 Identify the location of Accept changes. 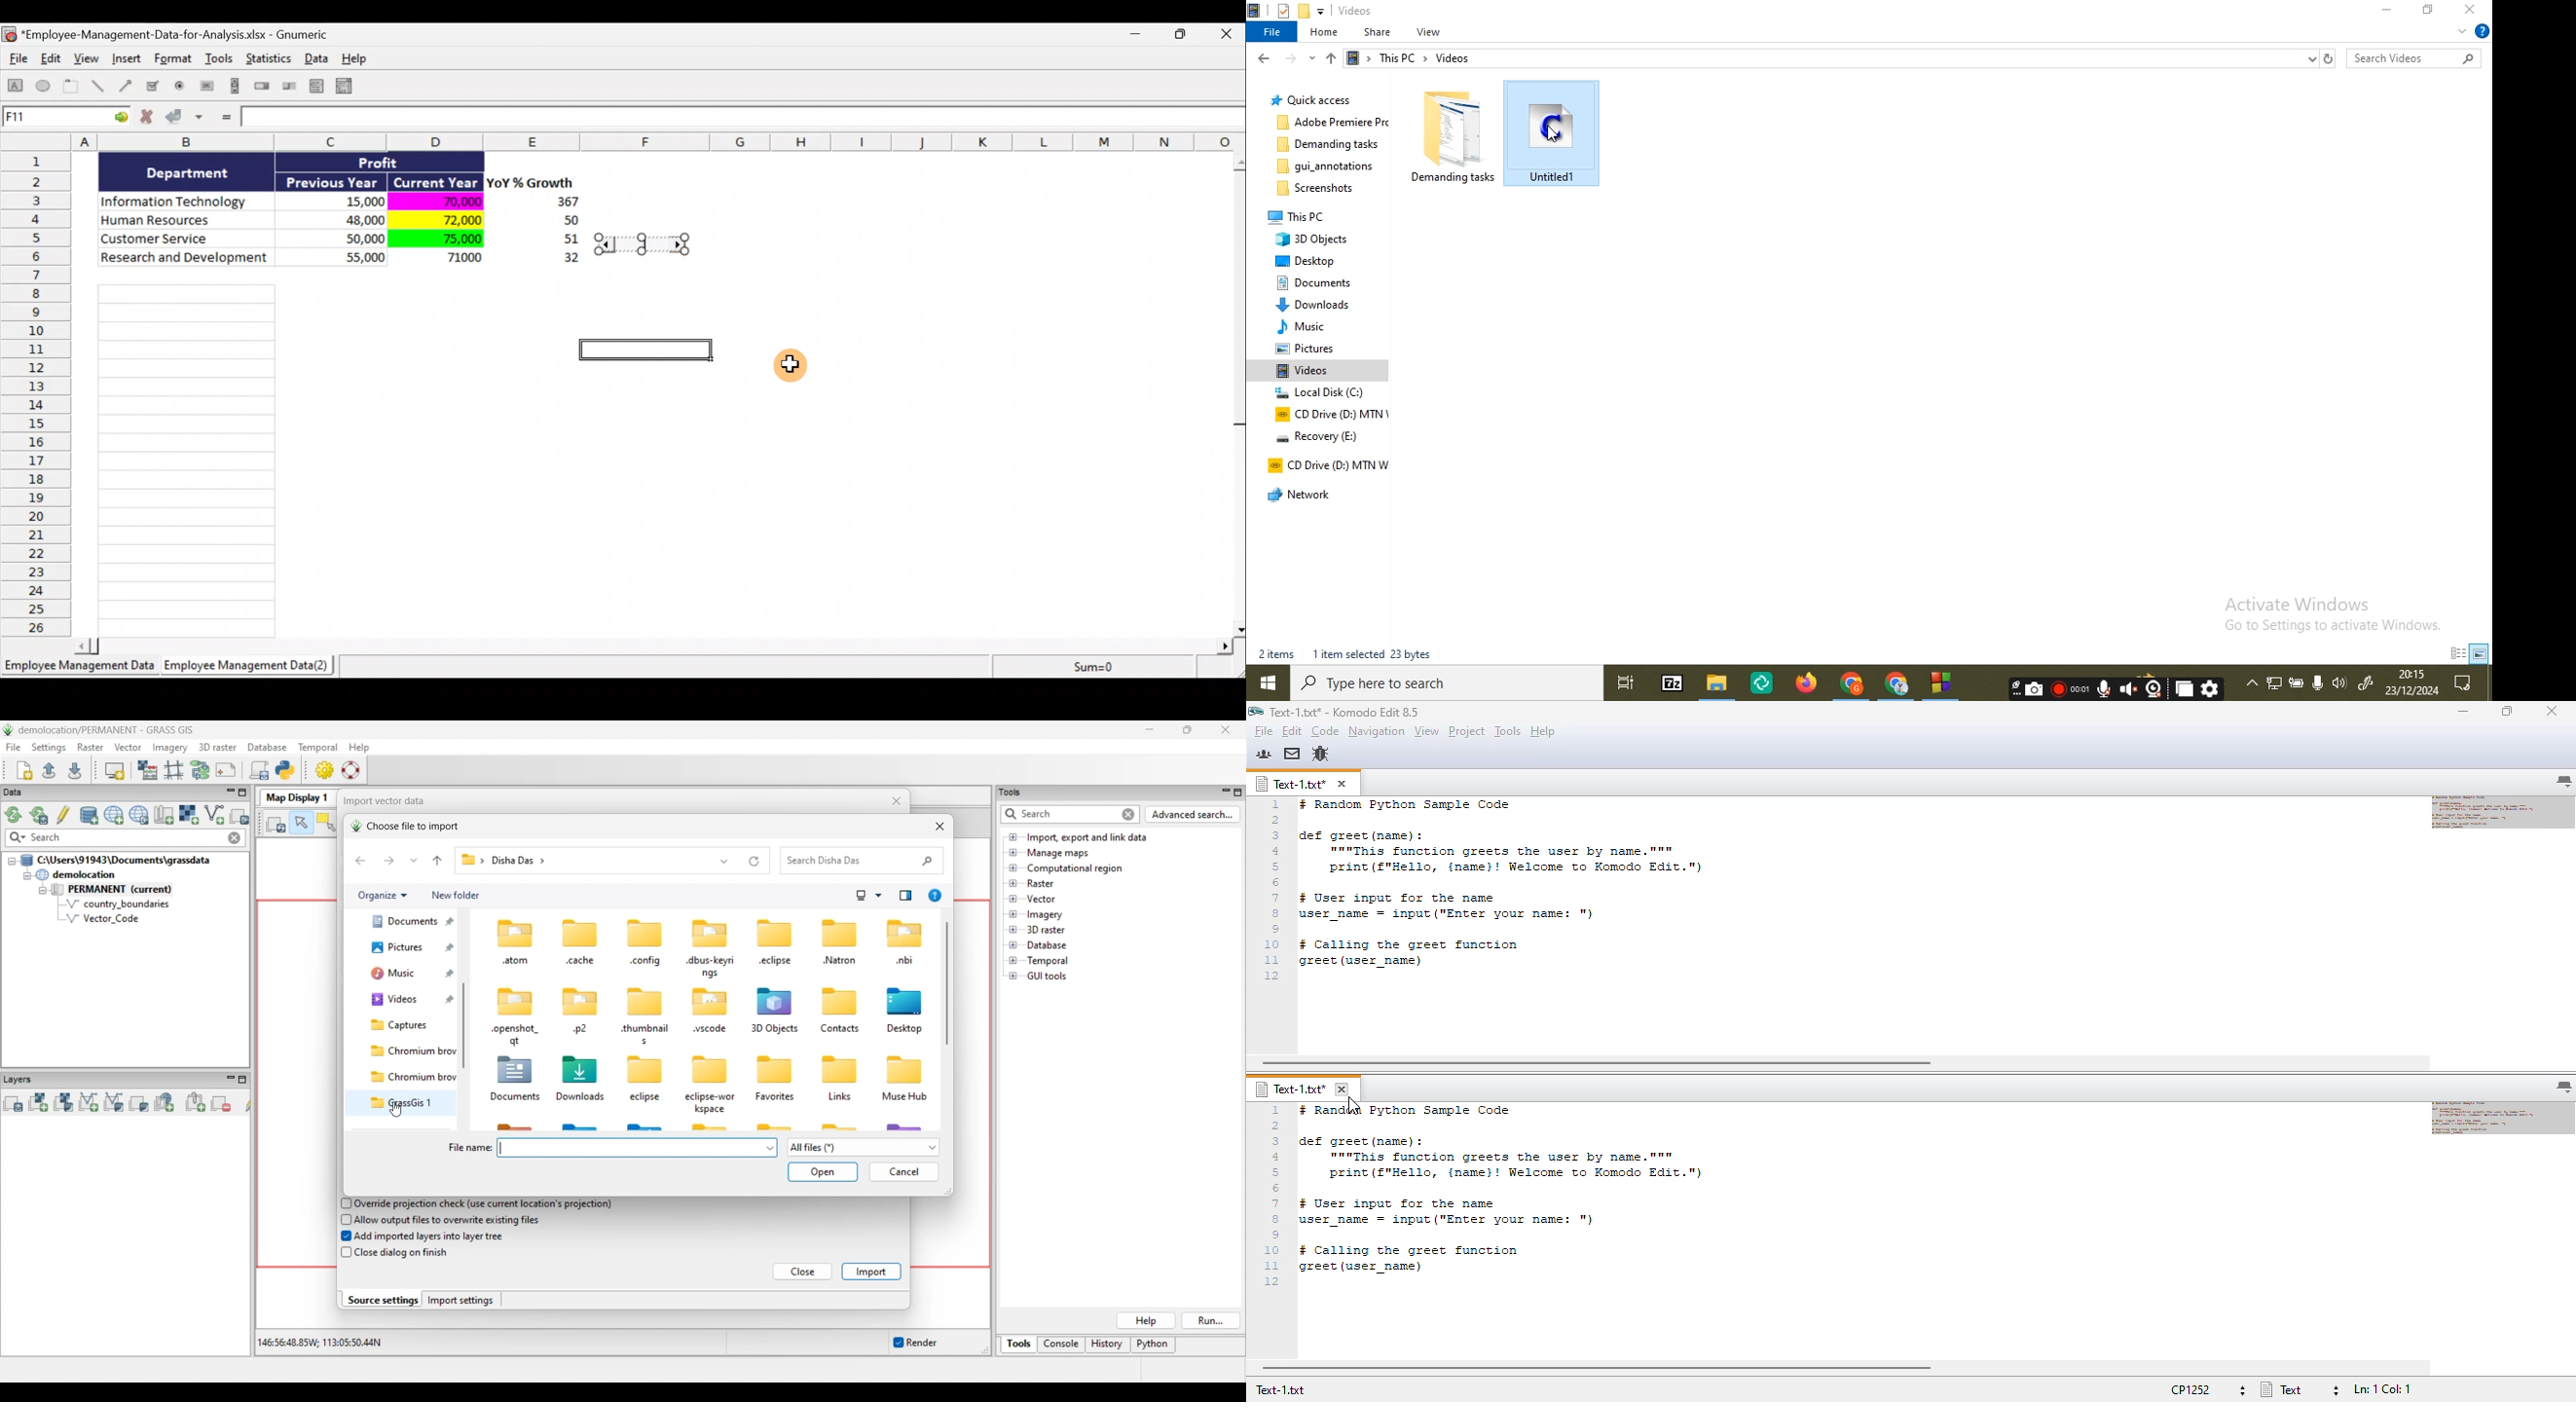
(186, 121).